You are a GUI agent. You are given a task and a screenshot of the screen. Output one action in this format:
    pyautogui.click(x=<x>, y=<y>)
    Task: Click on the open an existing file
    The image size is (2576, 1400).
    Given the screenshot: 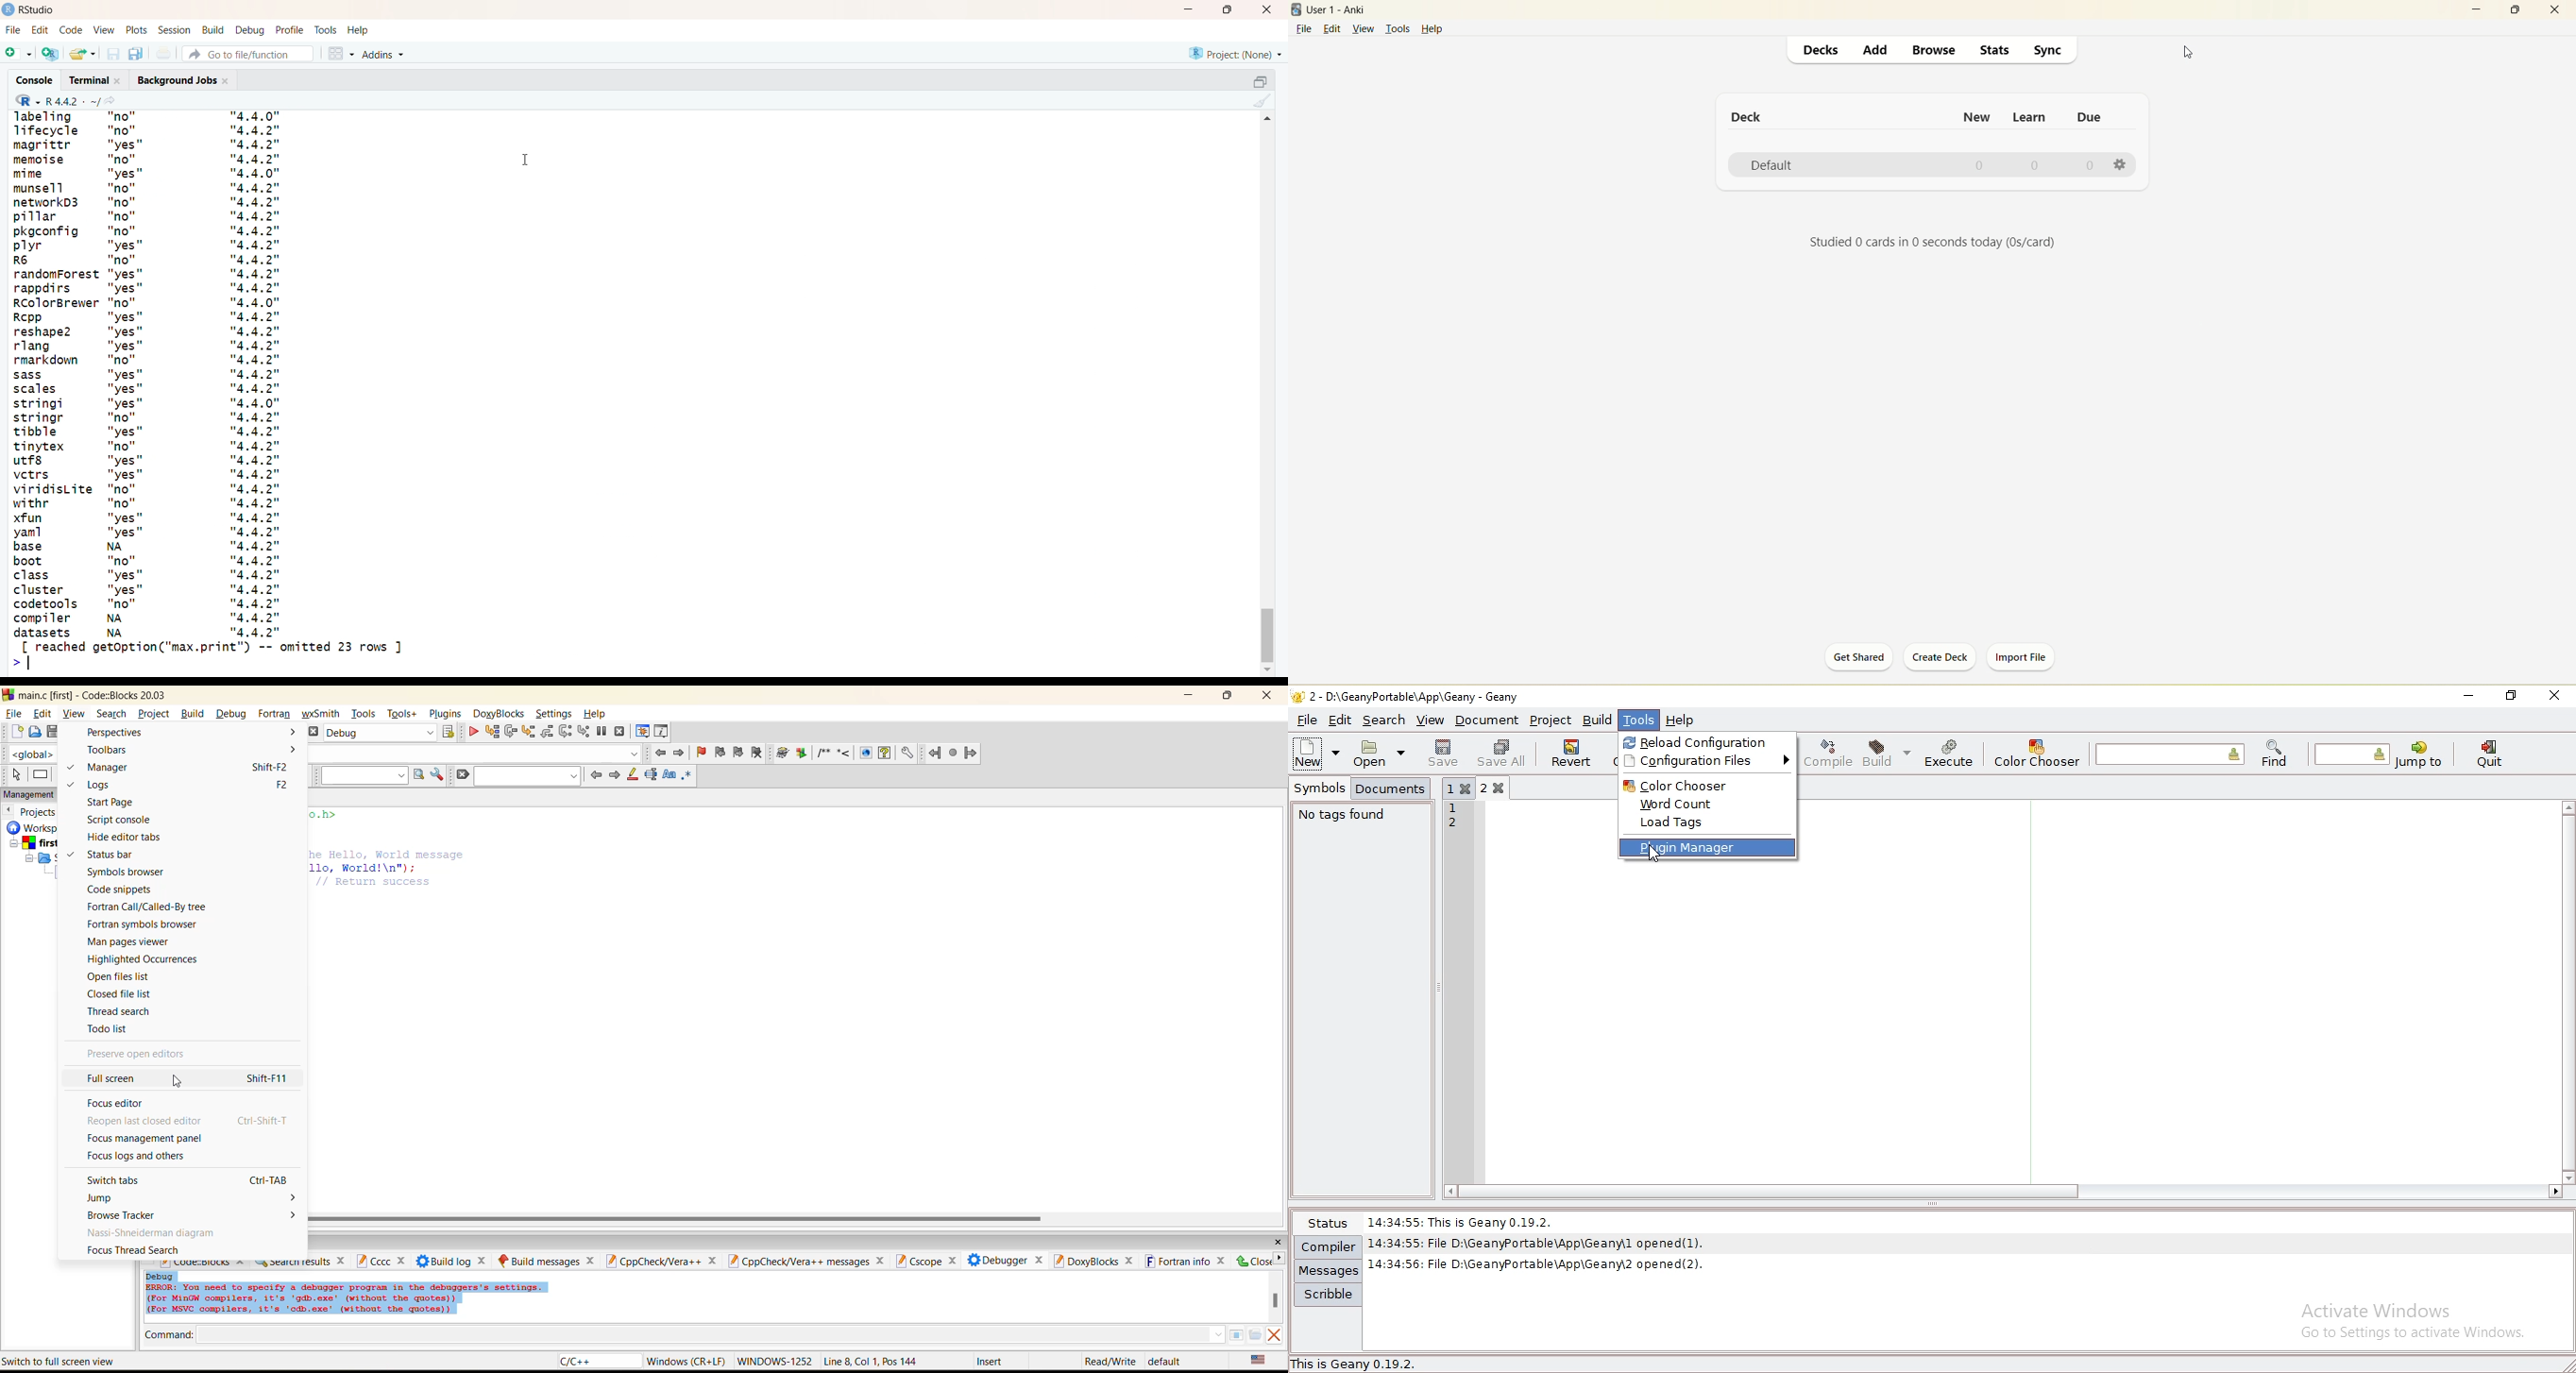 What is the action you would take?
    pyautogui.click(x=83, y=53)
    